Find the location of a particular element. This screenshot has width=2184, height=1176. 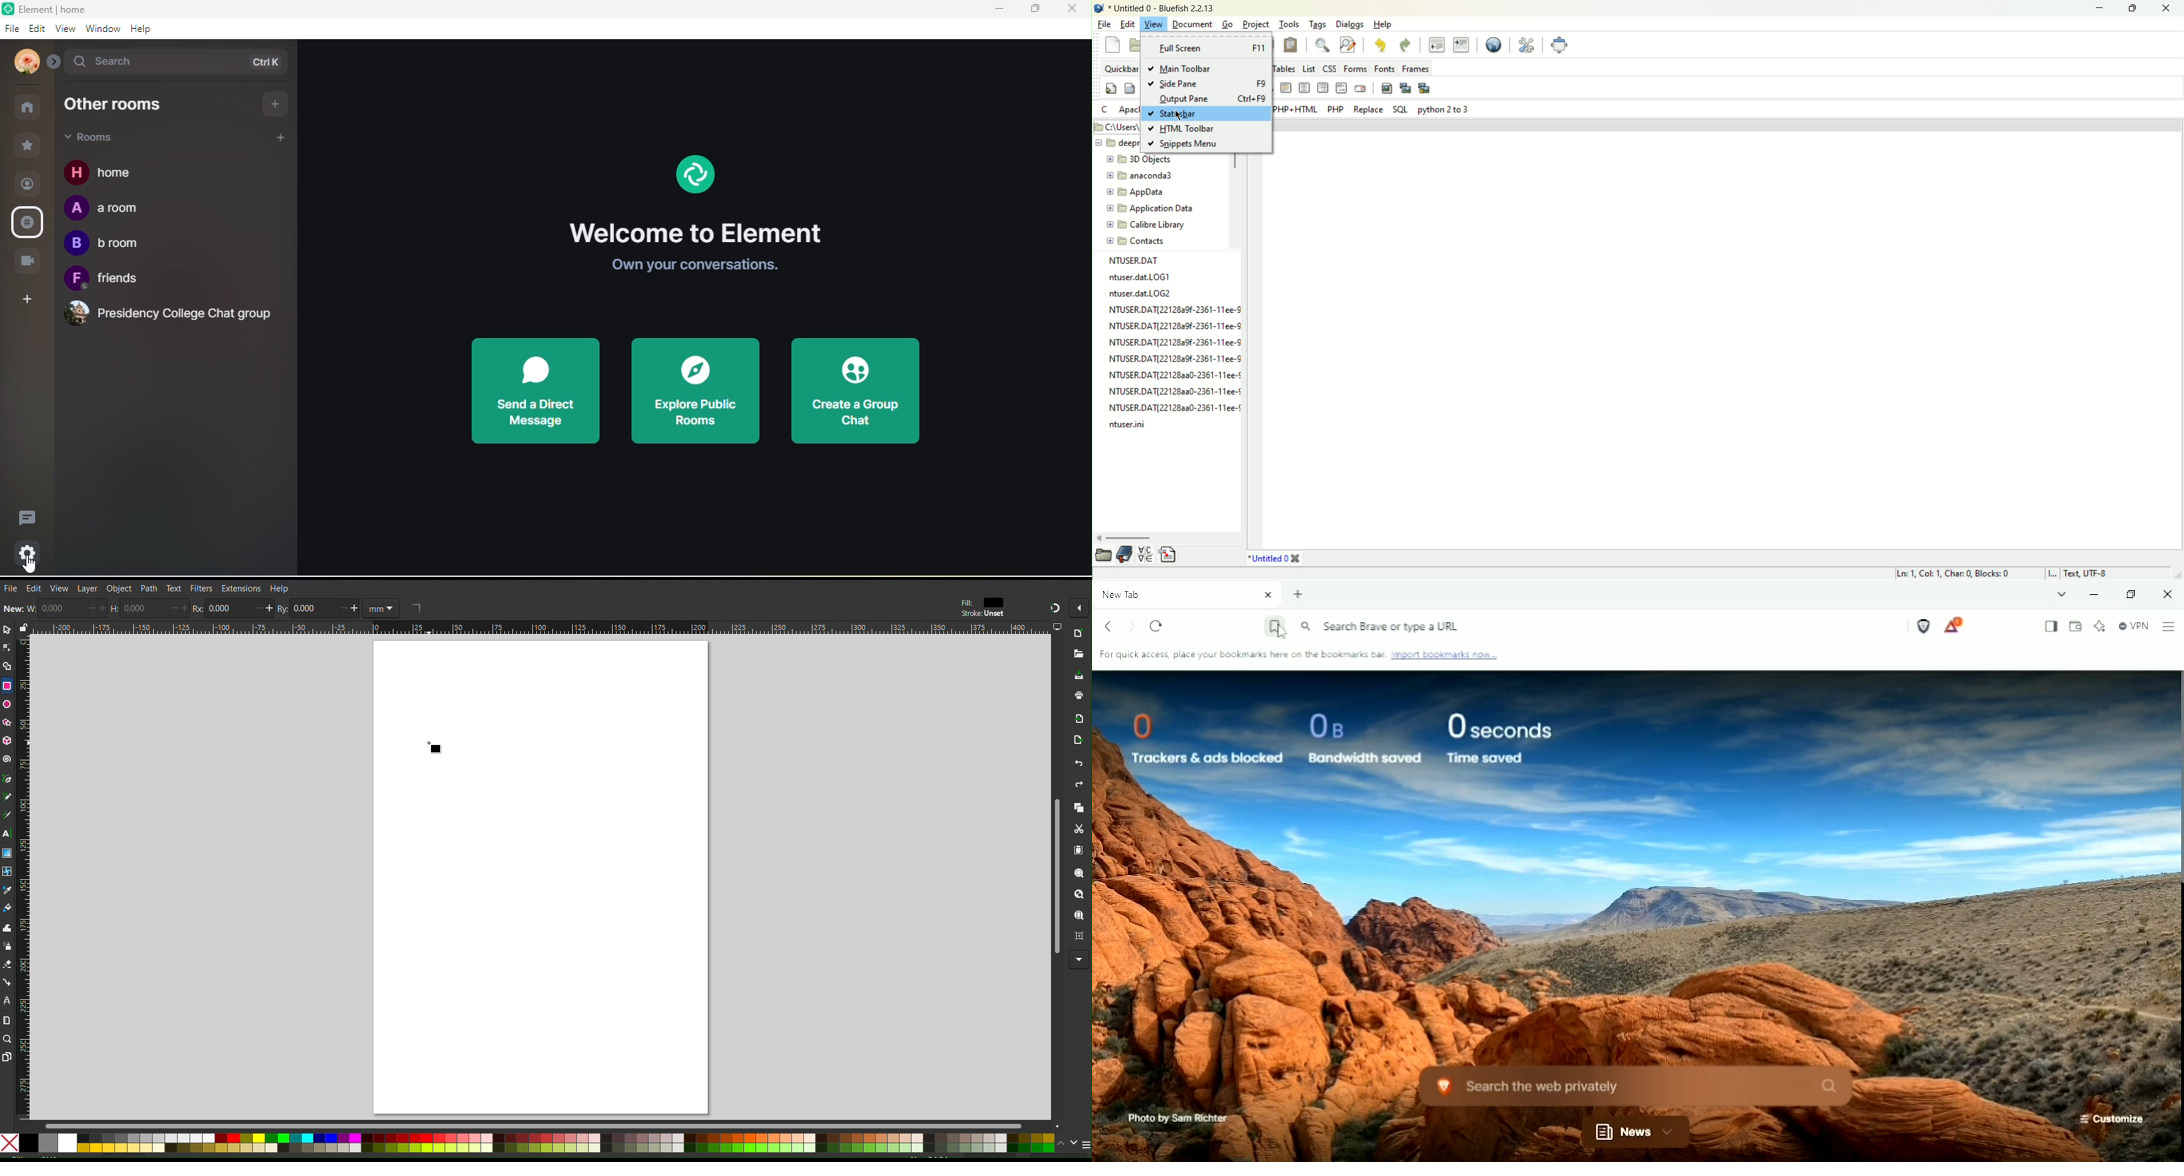

dialogs is located at coordinates (1349, 24).